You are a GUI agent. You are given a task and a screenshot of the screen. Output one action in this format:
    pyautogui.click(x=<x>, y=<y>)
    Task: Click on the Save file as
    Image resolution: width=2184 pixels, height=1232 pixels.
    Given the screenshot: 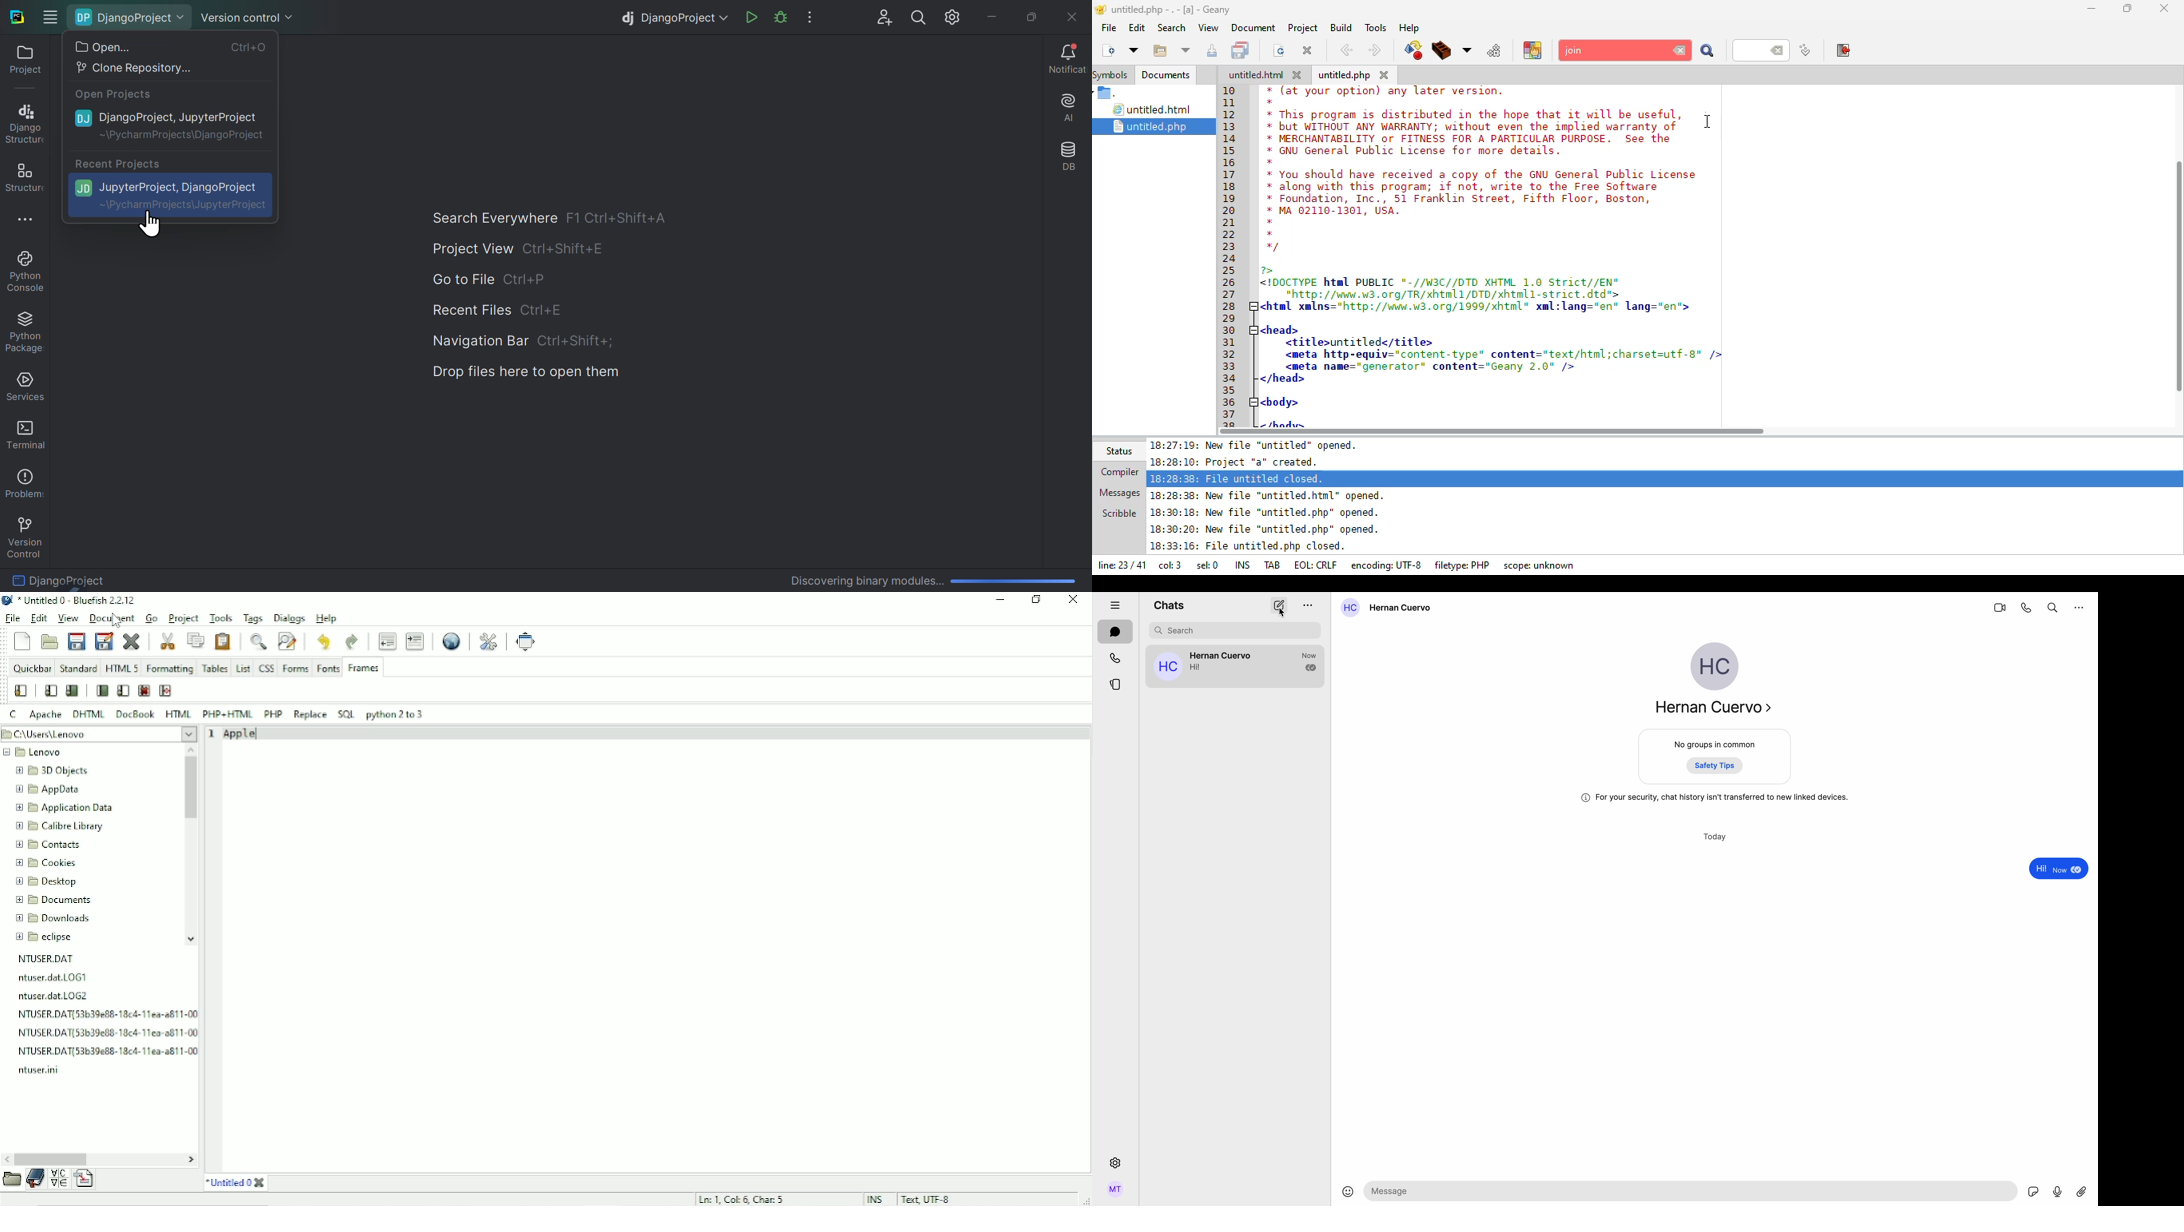 What is the action you would take?
    pyautogui.click(x=103, y=640)
    